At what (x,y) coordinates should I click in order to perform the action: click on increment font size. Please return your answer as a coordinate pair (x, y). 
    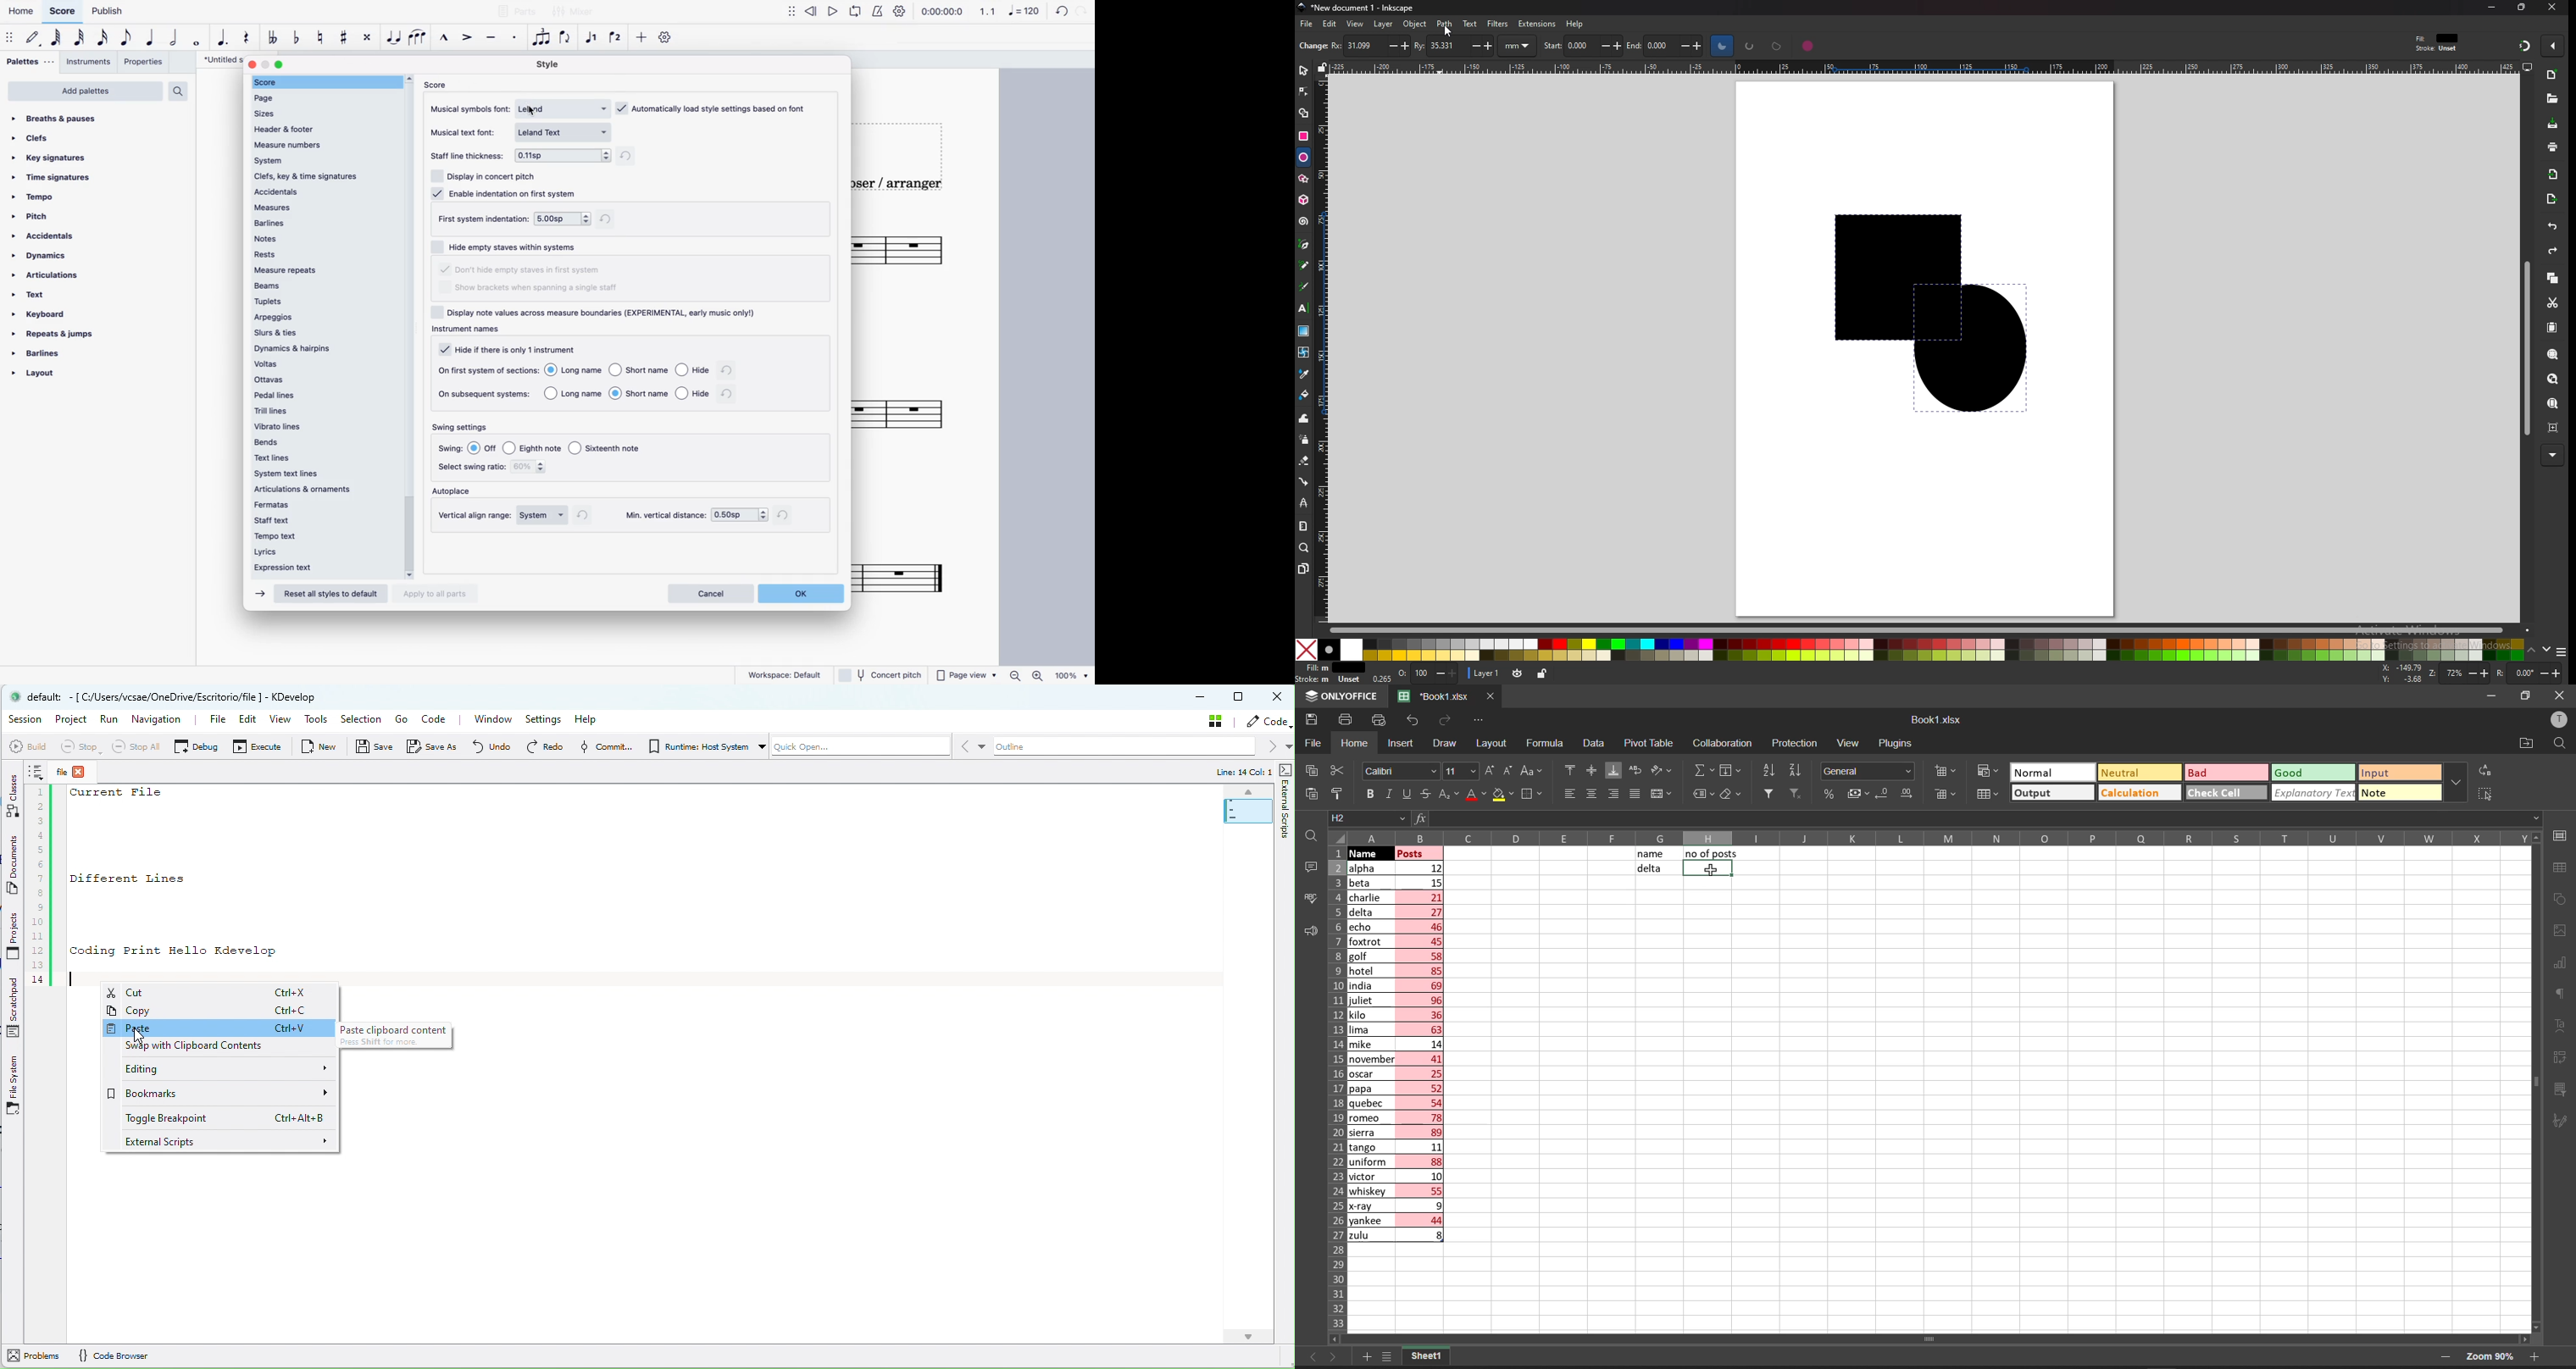
    Looking at the image, I should click on (1490, 771).